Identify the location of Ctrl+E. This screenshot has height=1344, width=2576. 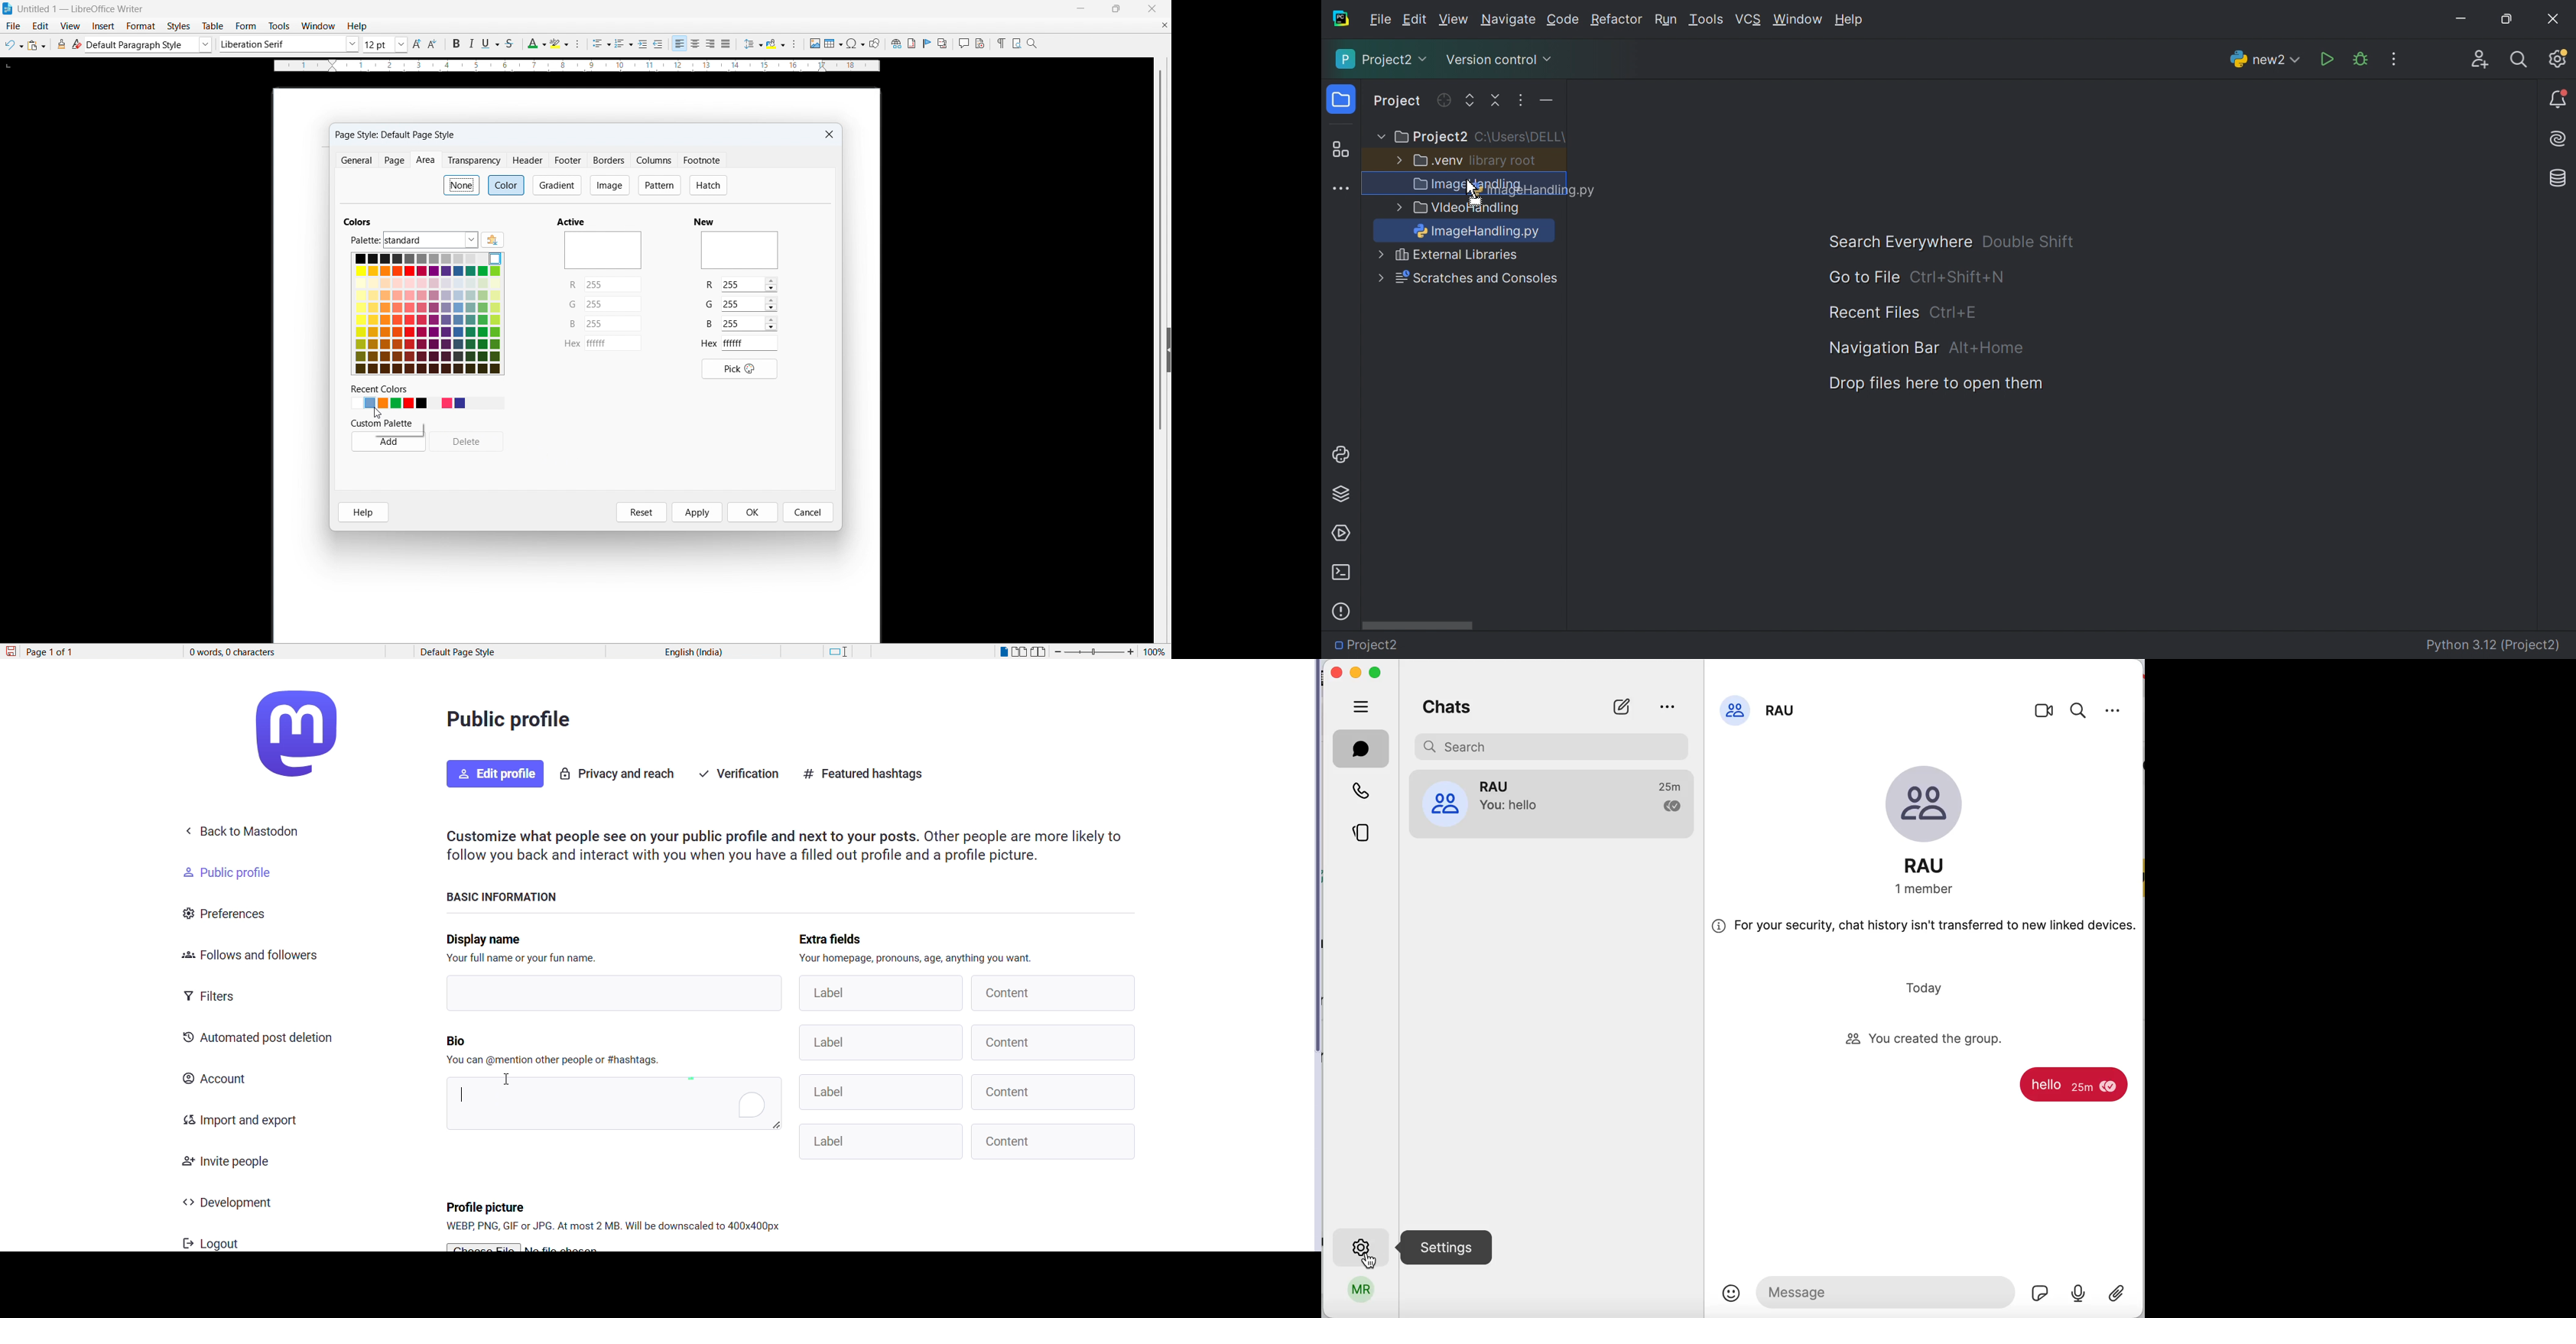
(1954, 312).